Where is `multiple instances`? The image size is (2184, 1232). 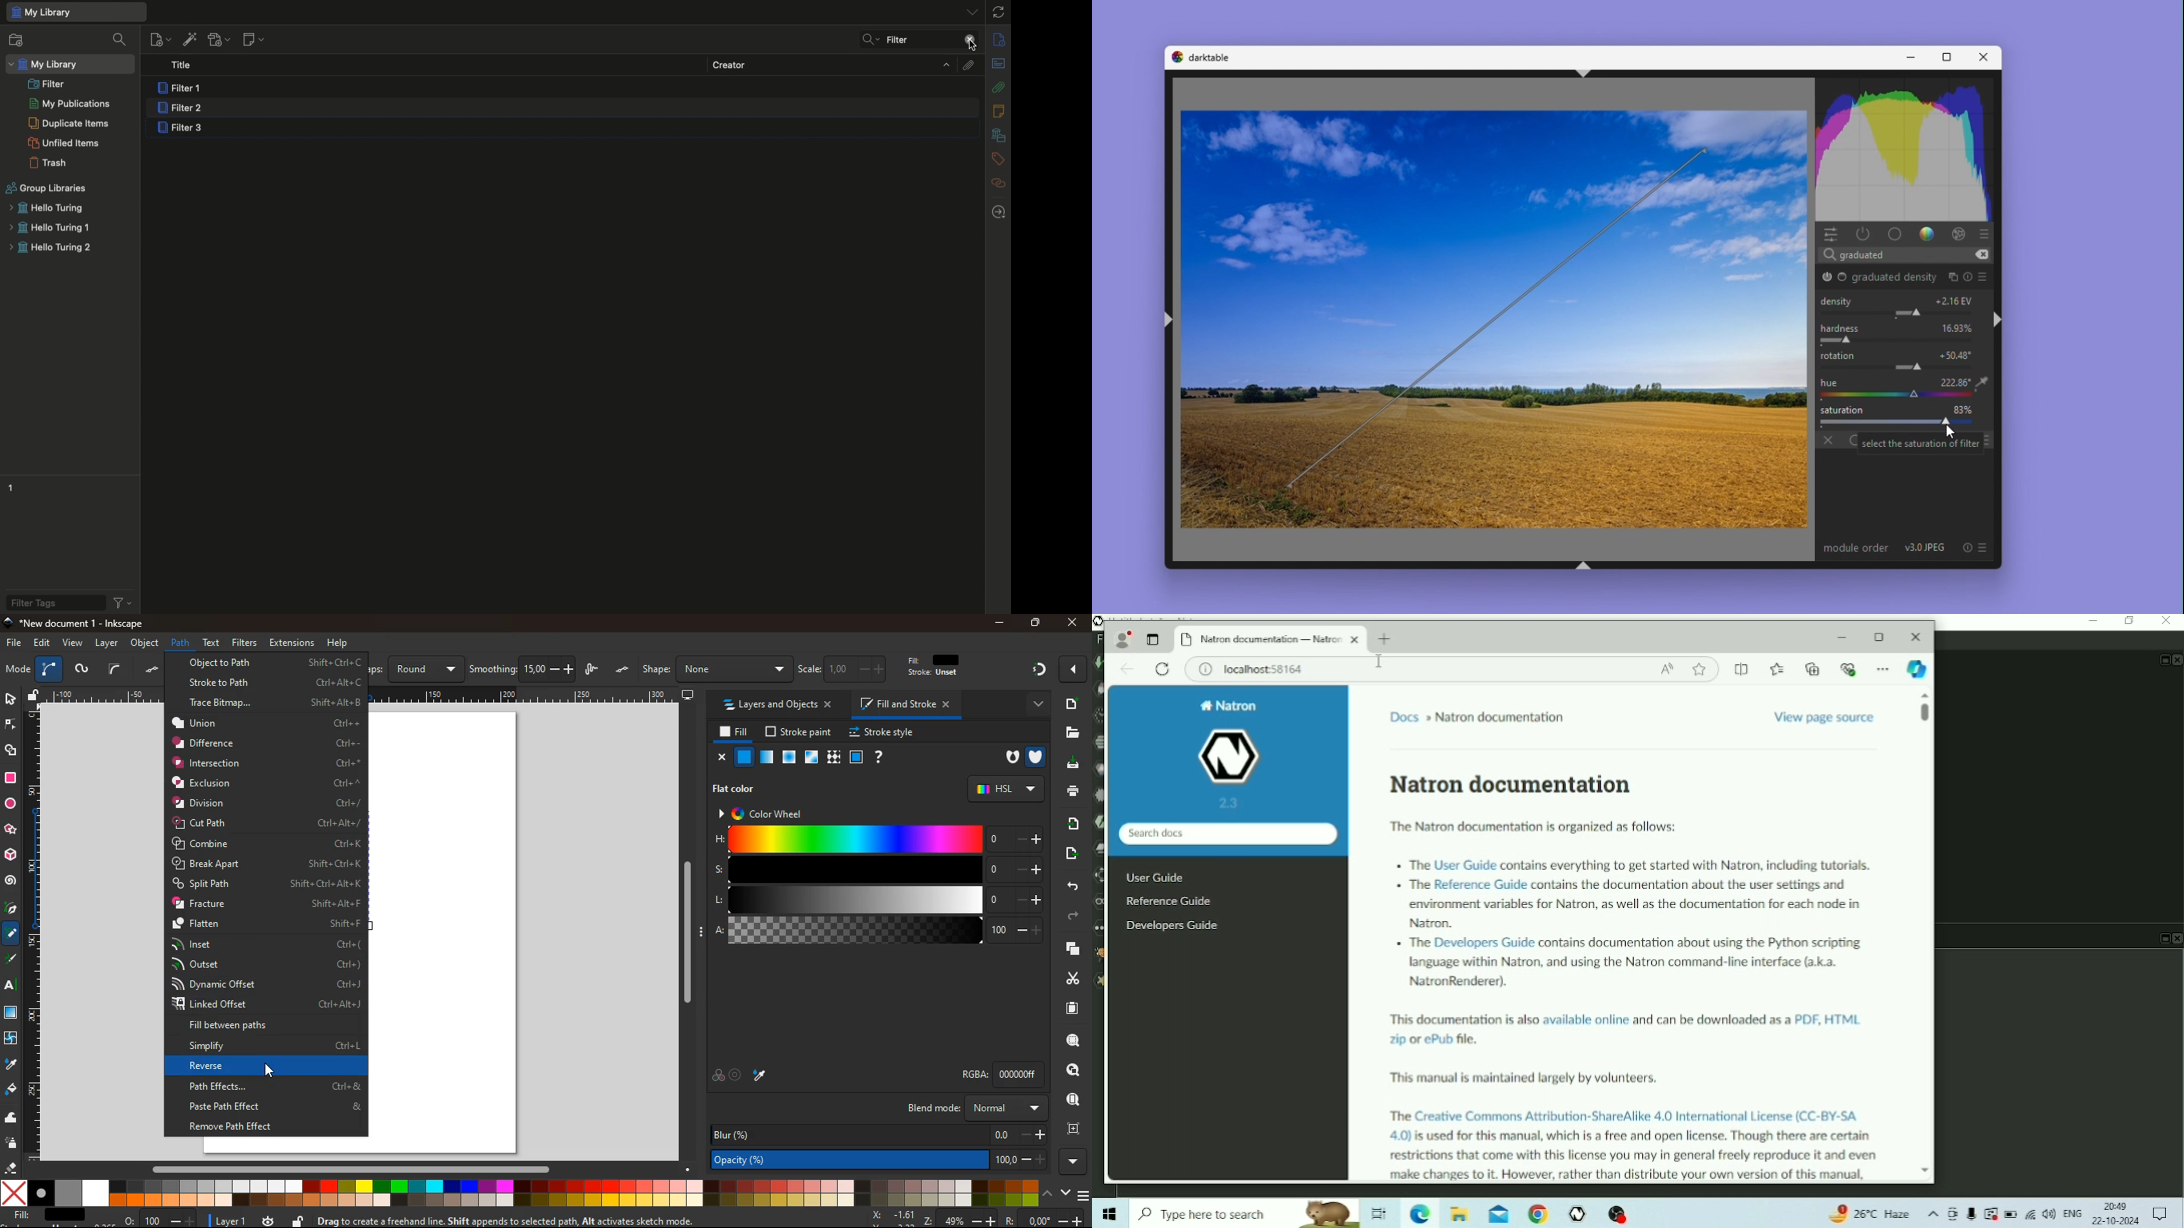 multiple instances is located at coordinates (1952, 275).